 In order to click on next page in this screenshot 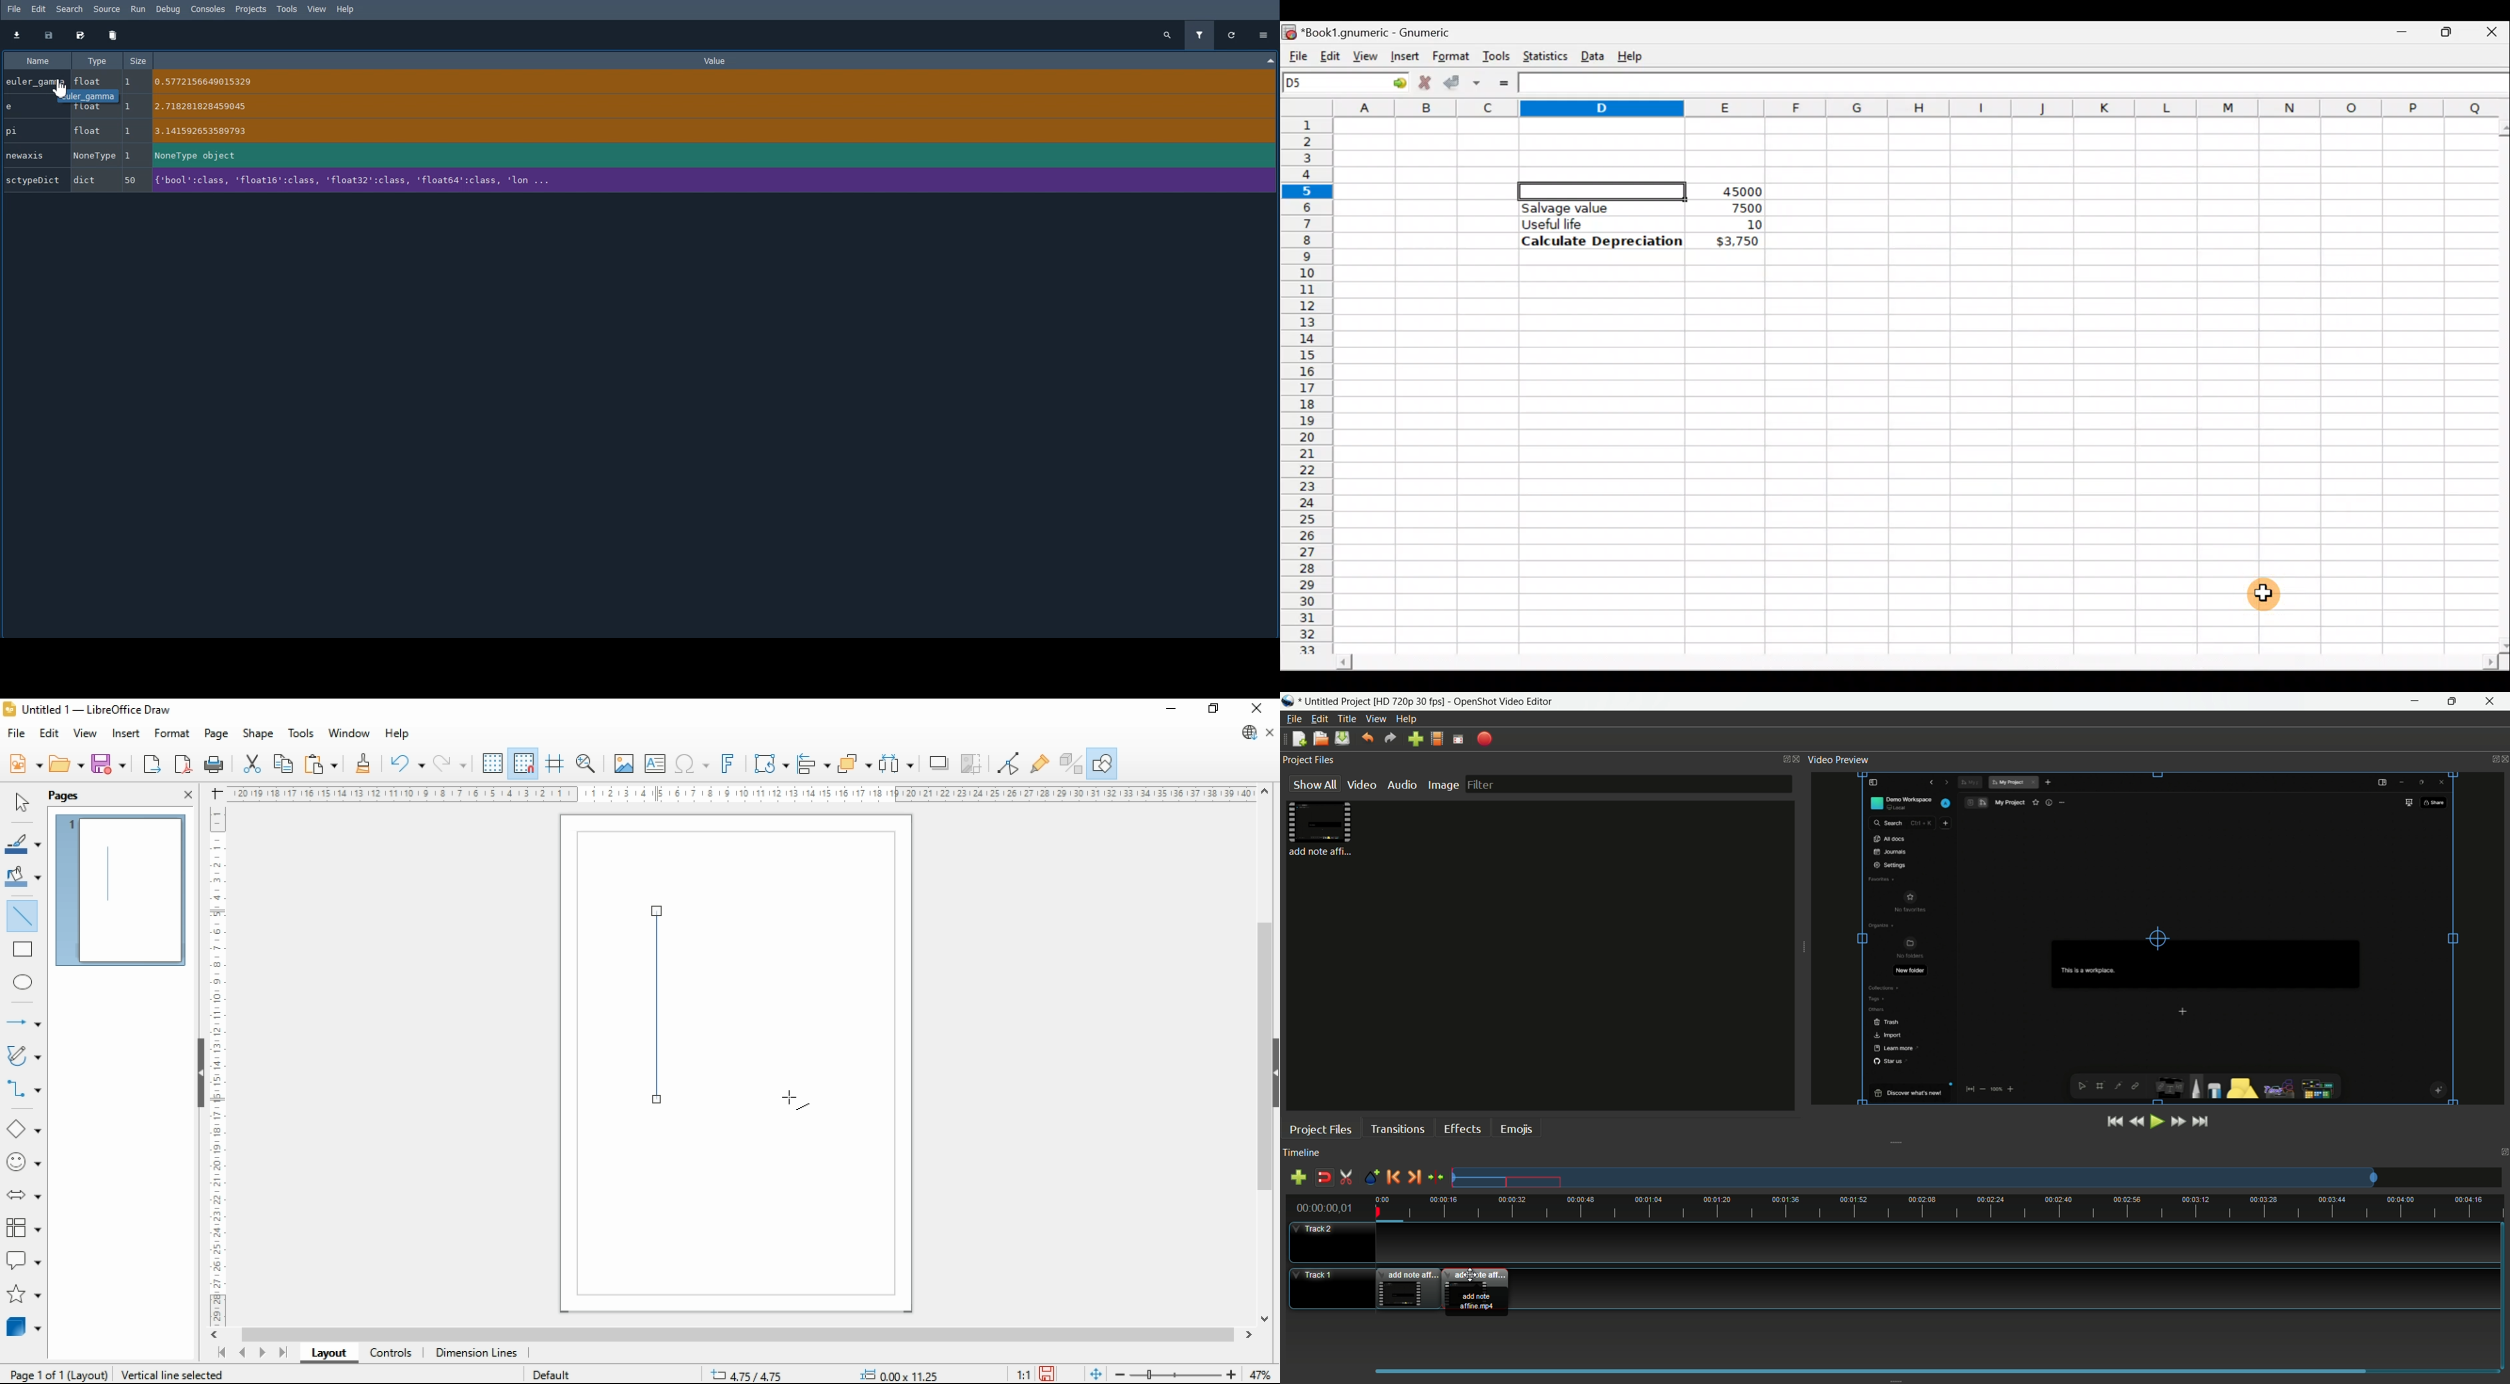, I will do `click(266, 1353)`.